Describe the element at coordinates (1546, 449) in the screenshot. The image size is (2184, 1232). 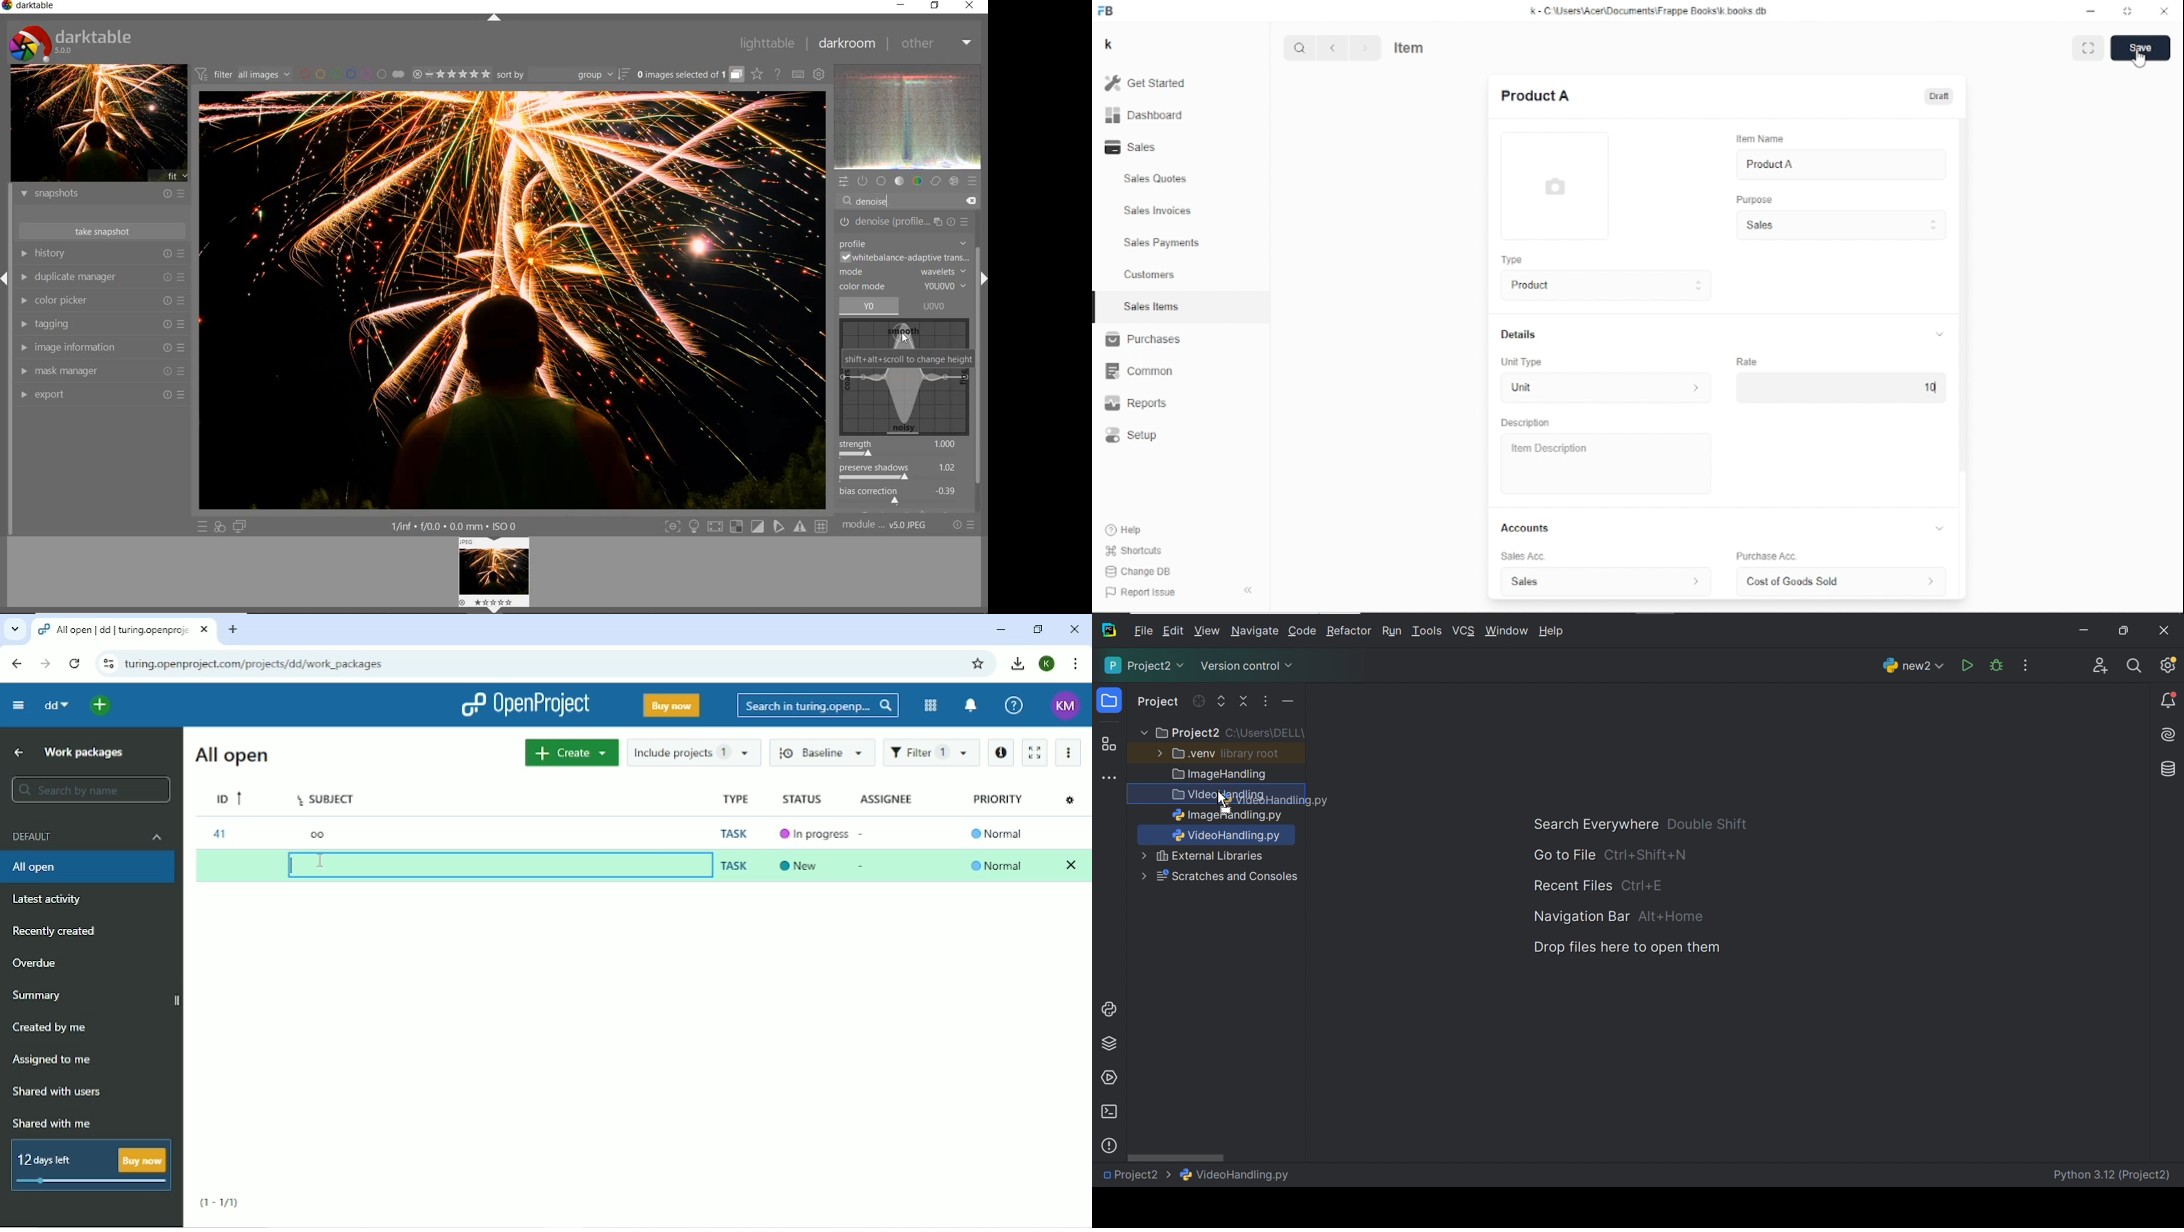
I see `Item Description` at that location.